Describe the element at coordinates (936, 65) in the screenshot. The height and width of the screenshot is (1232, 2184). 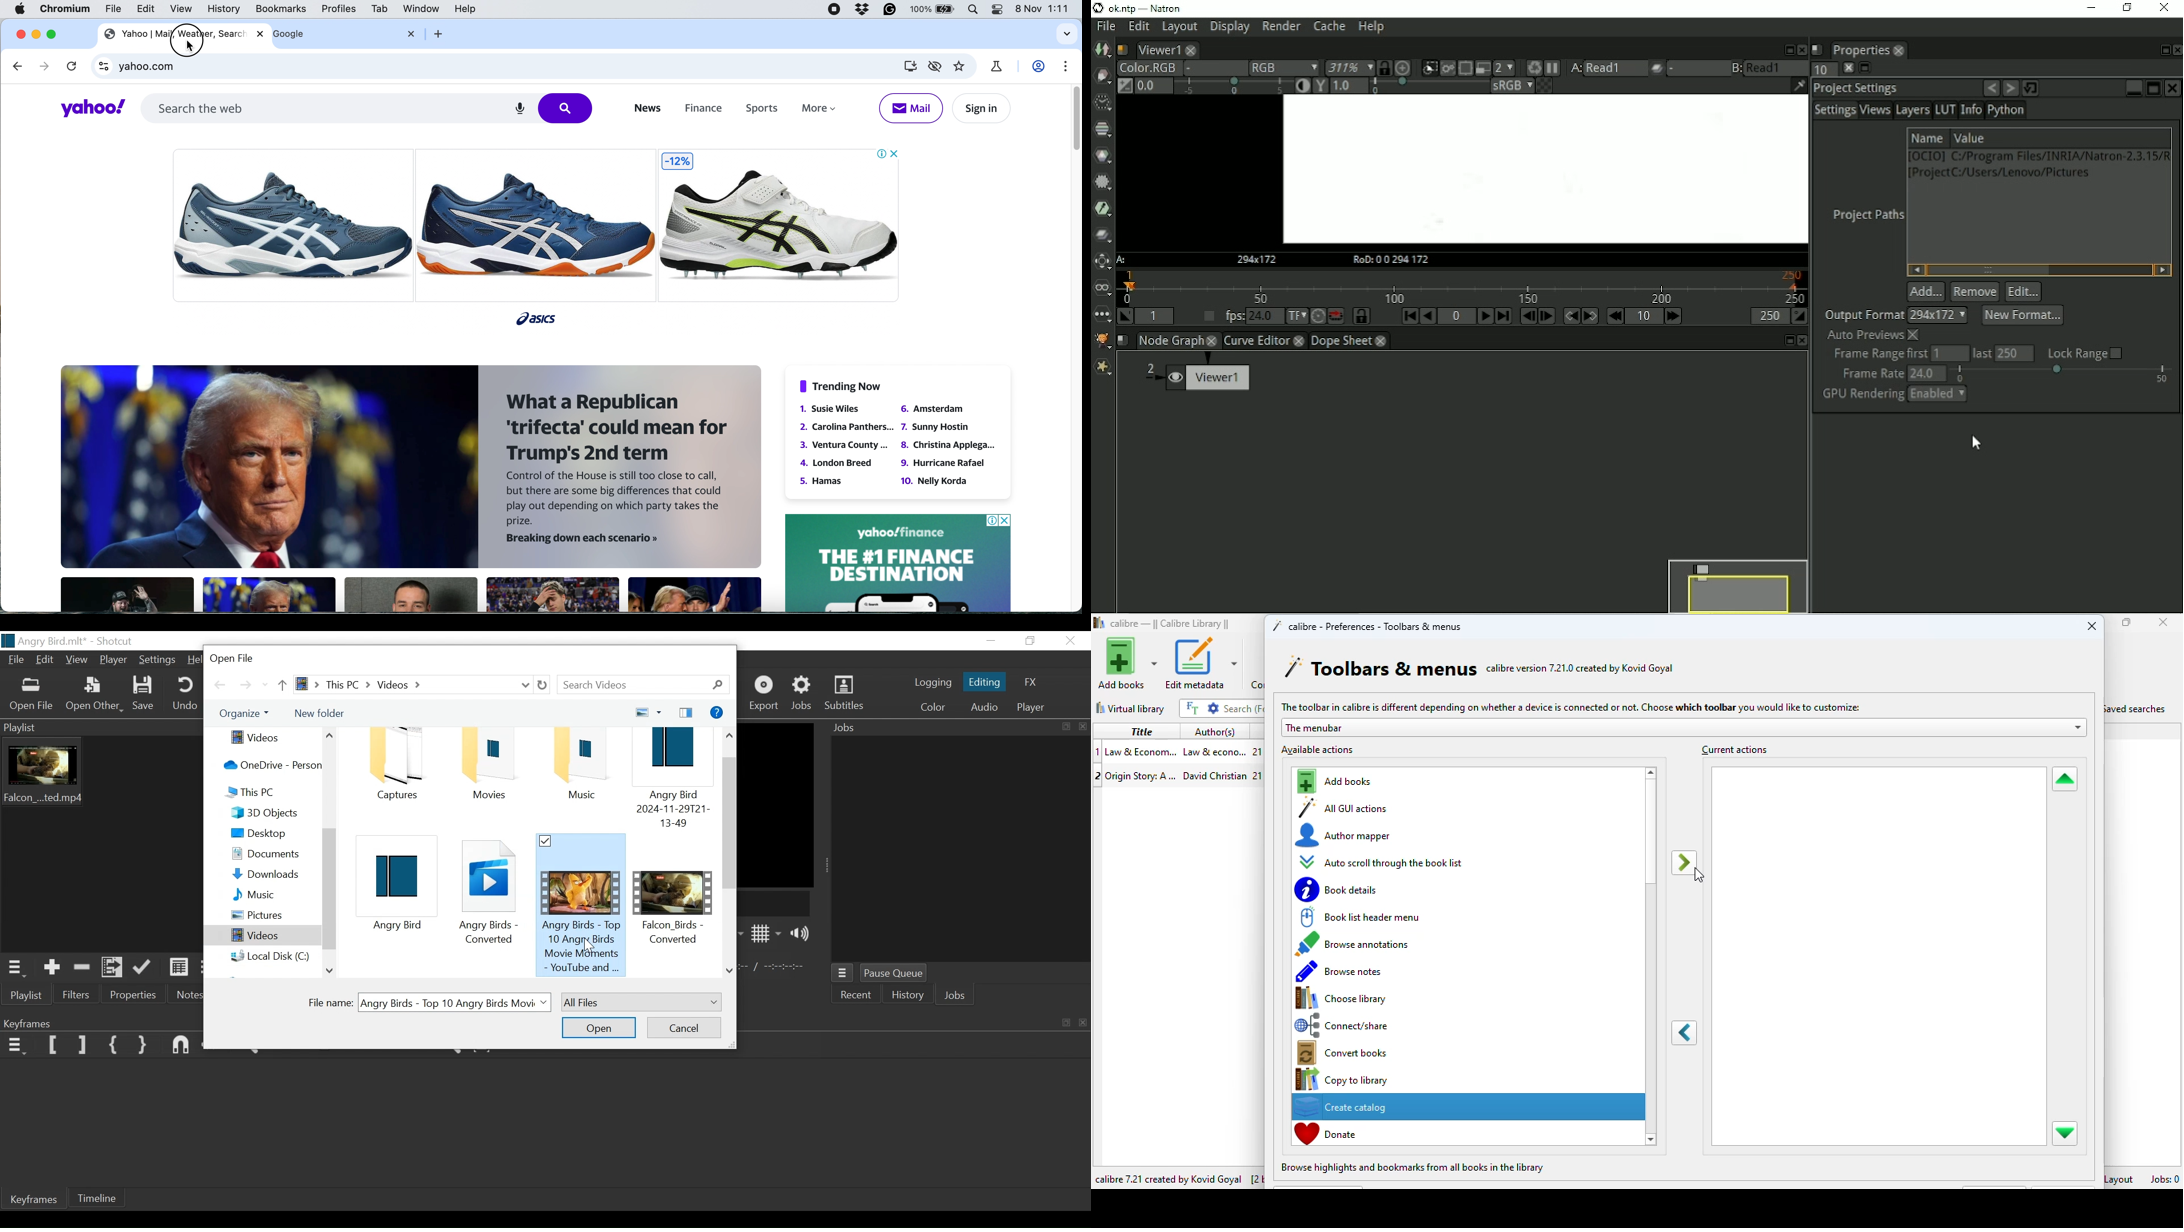
I see `third party cookies limited` at that location.